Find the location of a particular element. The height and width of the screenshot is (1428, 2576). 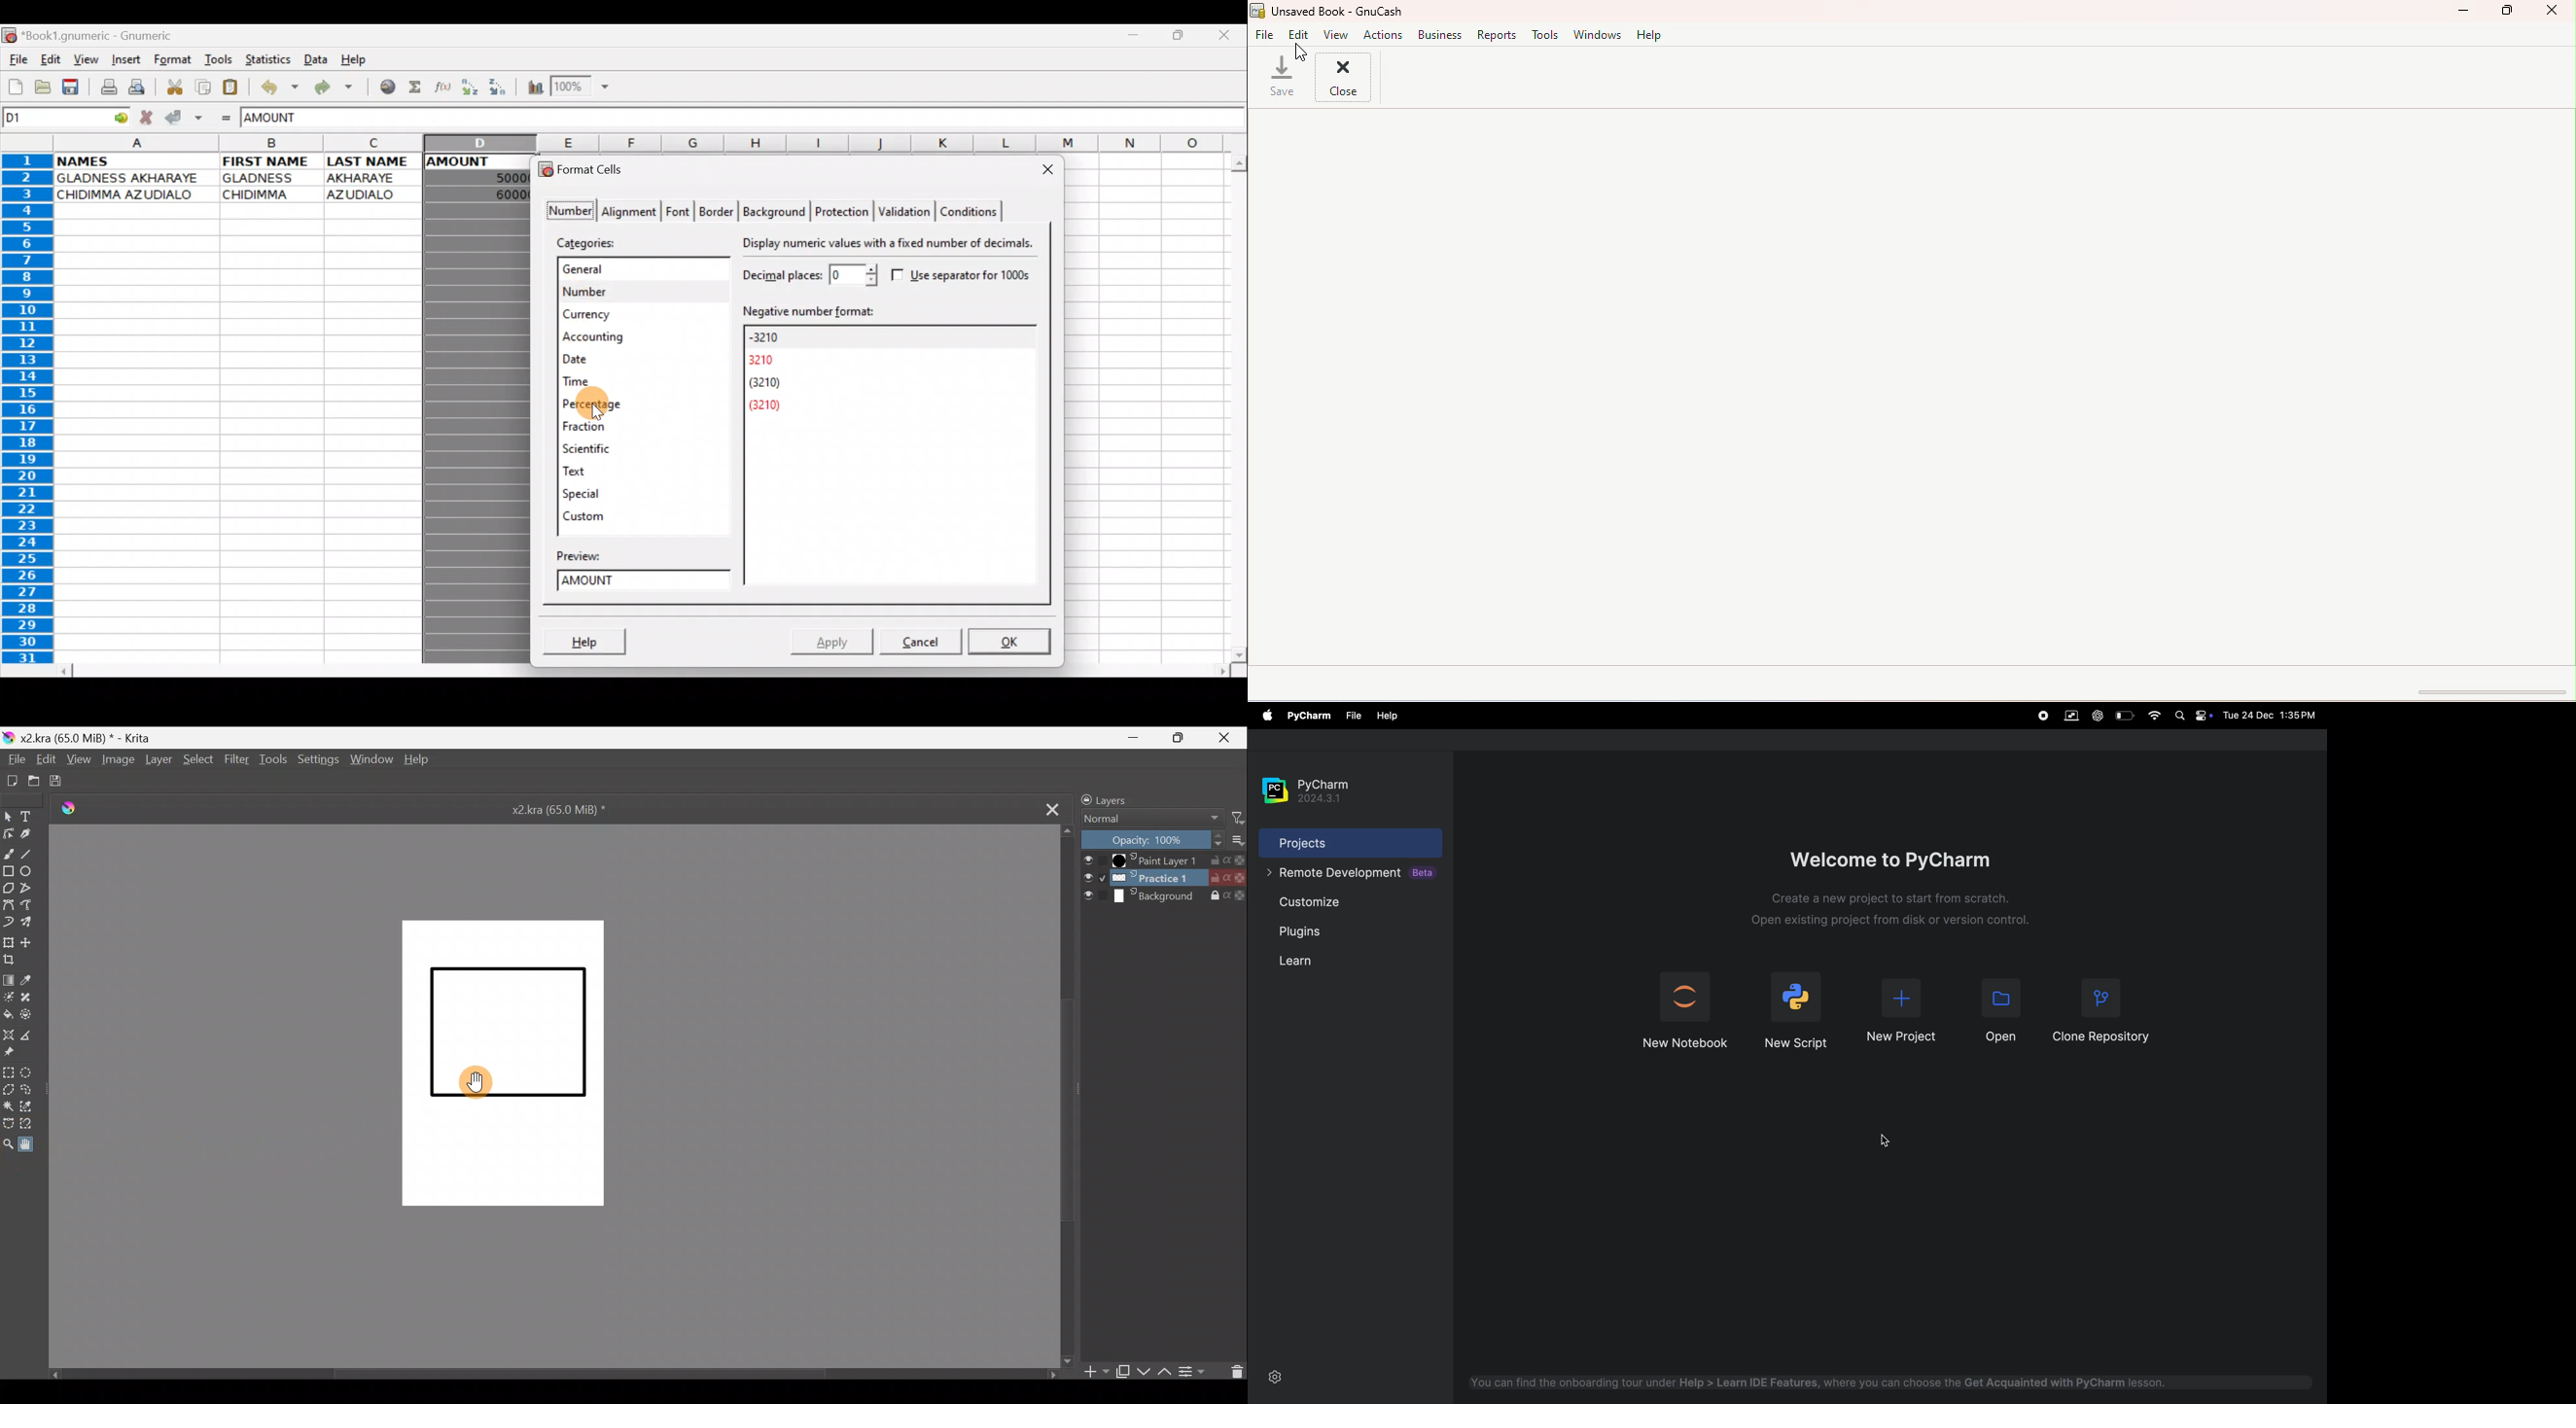

Format is located at coordinates (172, 62).